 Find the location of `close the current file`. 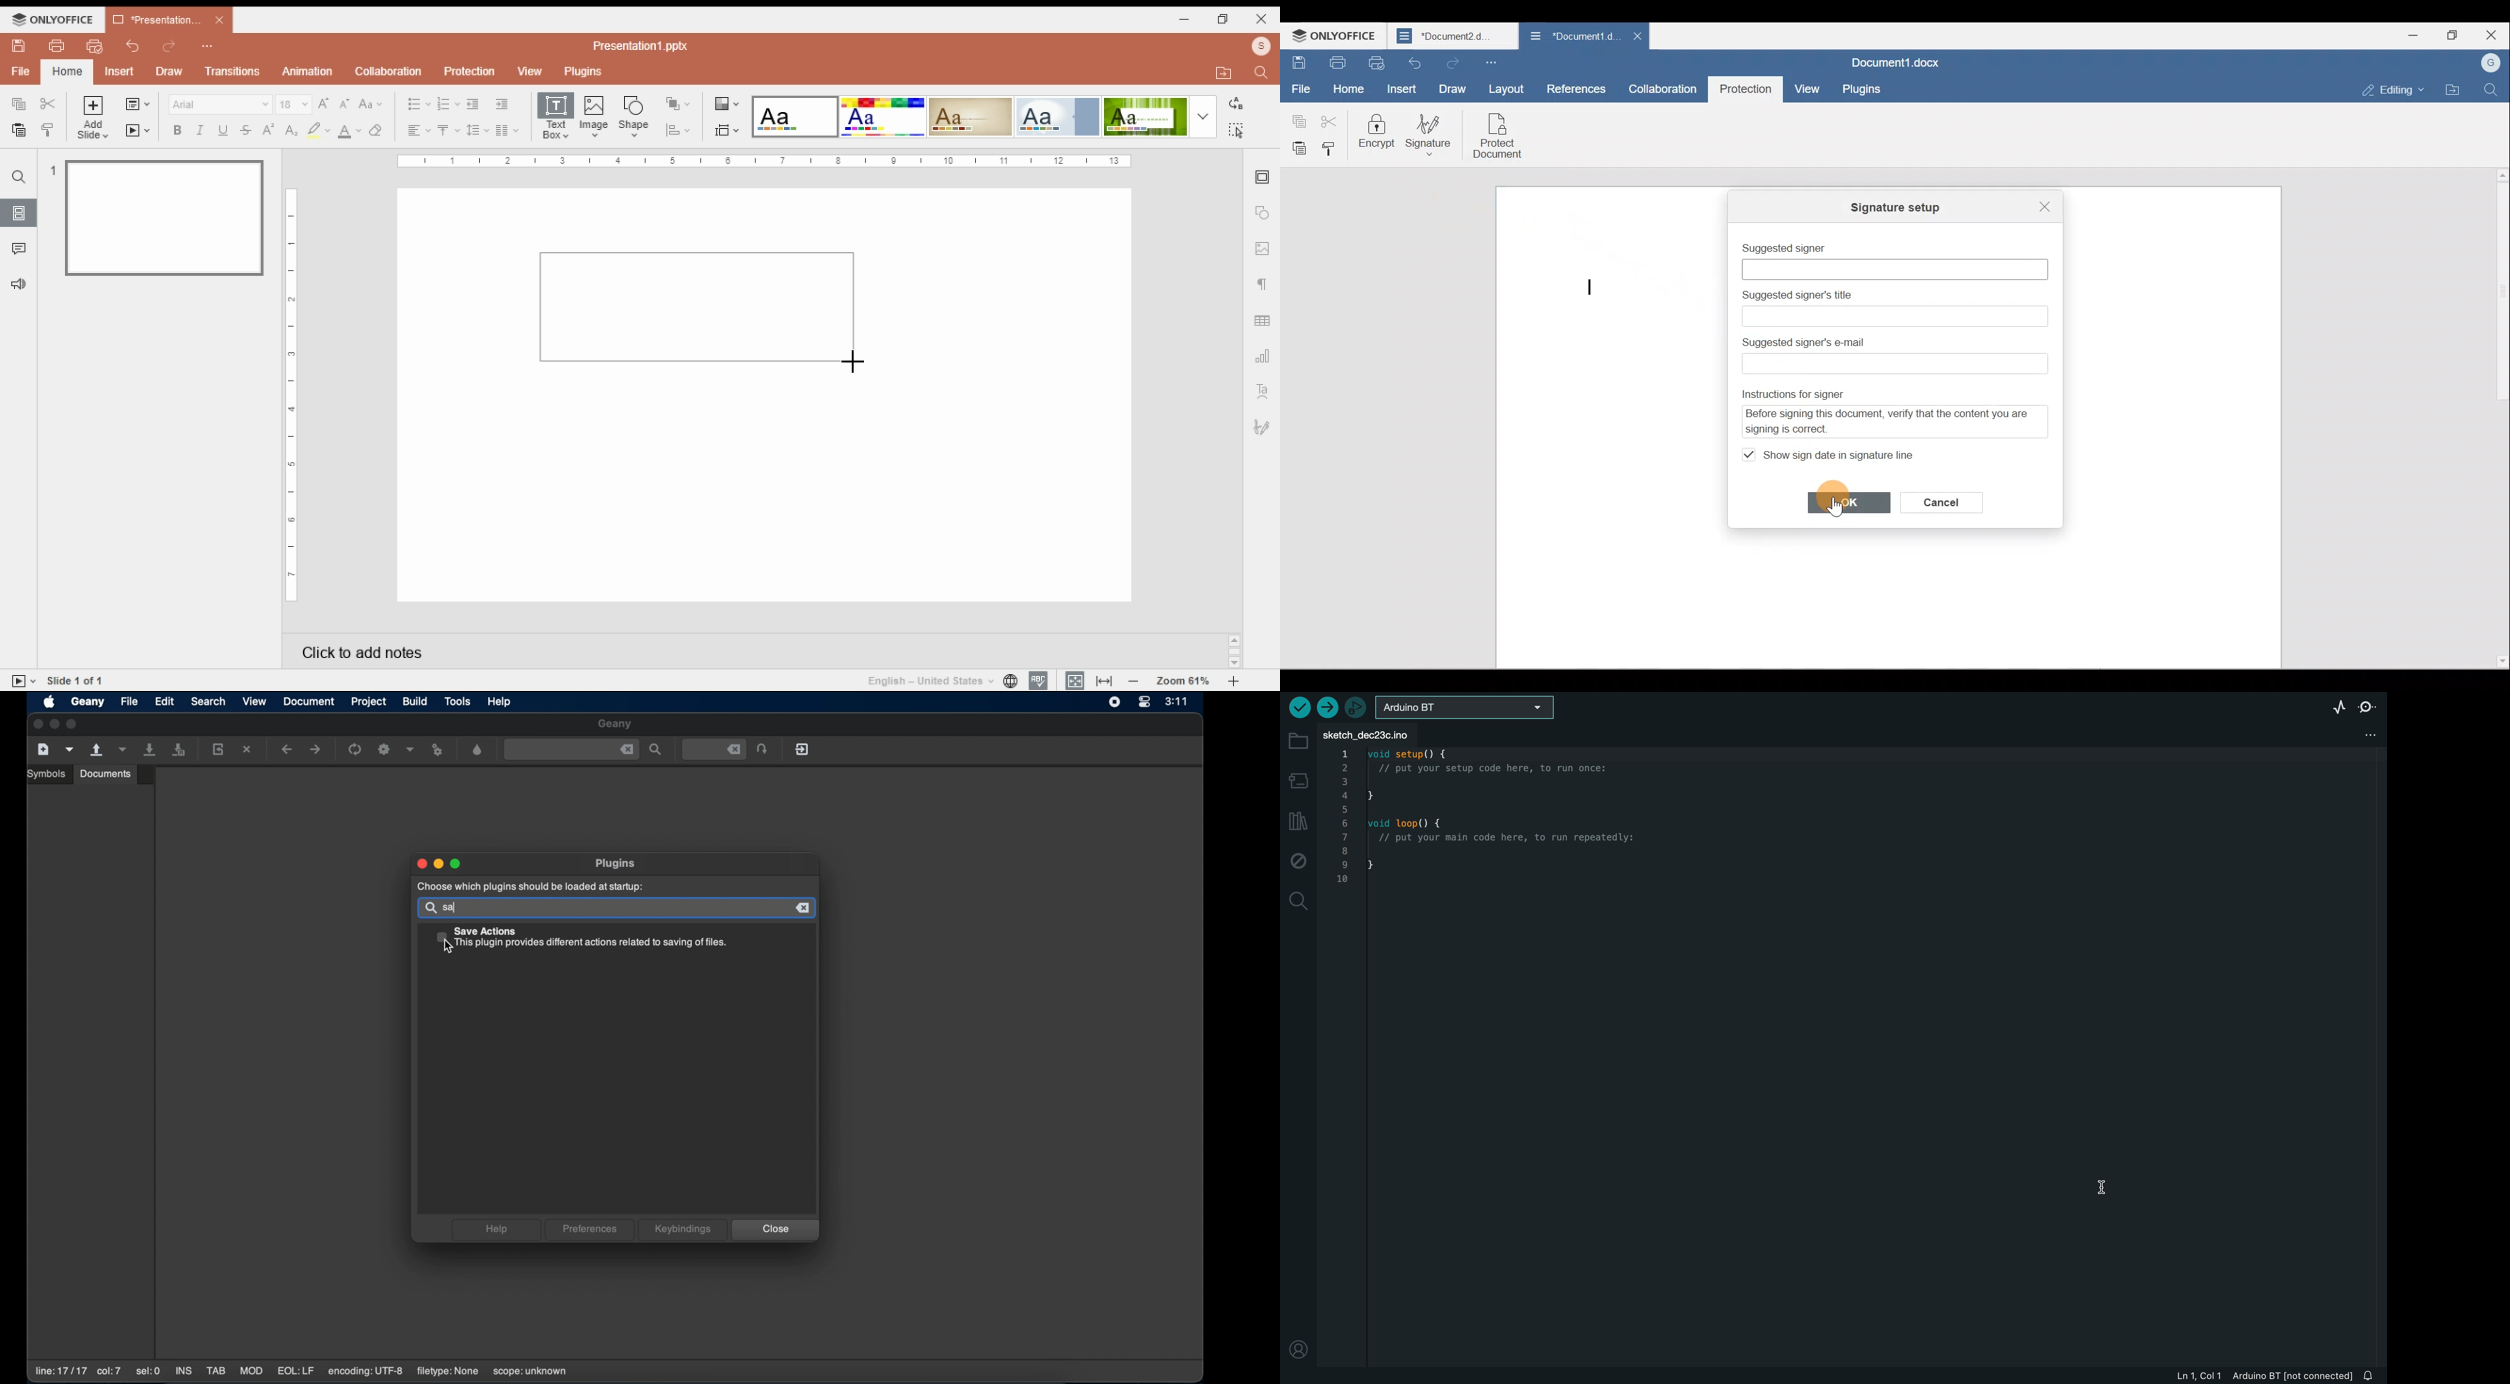

close the current file is located at coordinates (248, 750).